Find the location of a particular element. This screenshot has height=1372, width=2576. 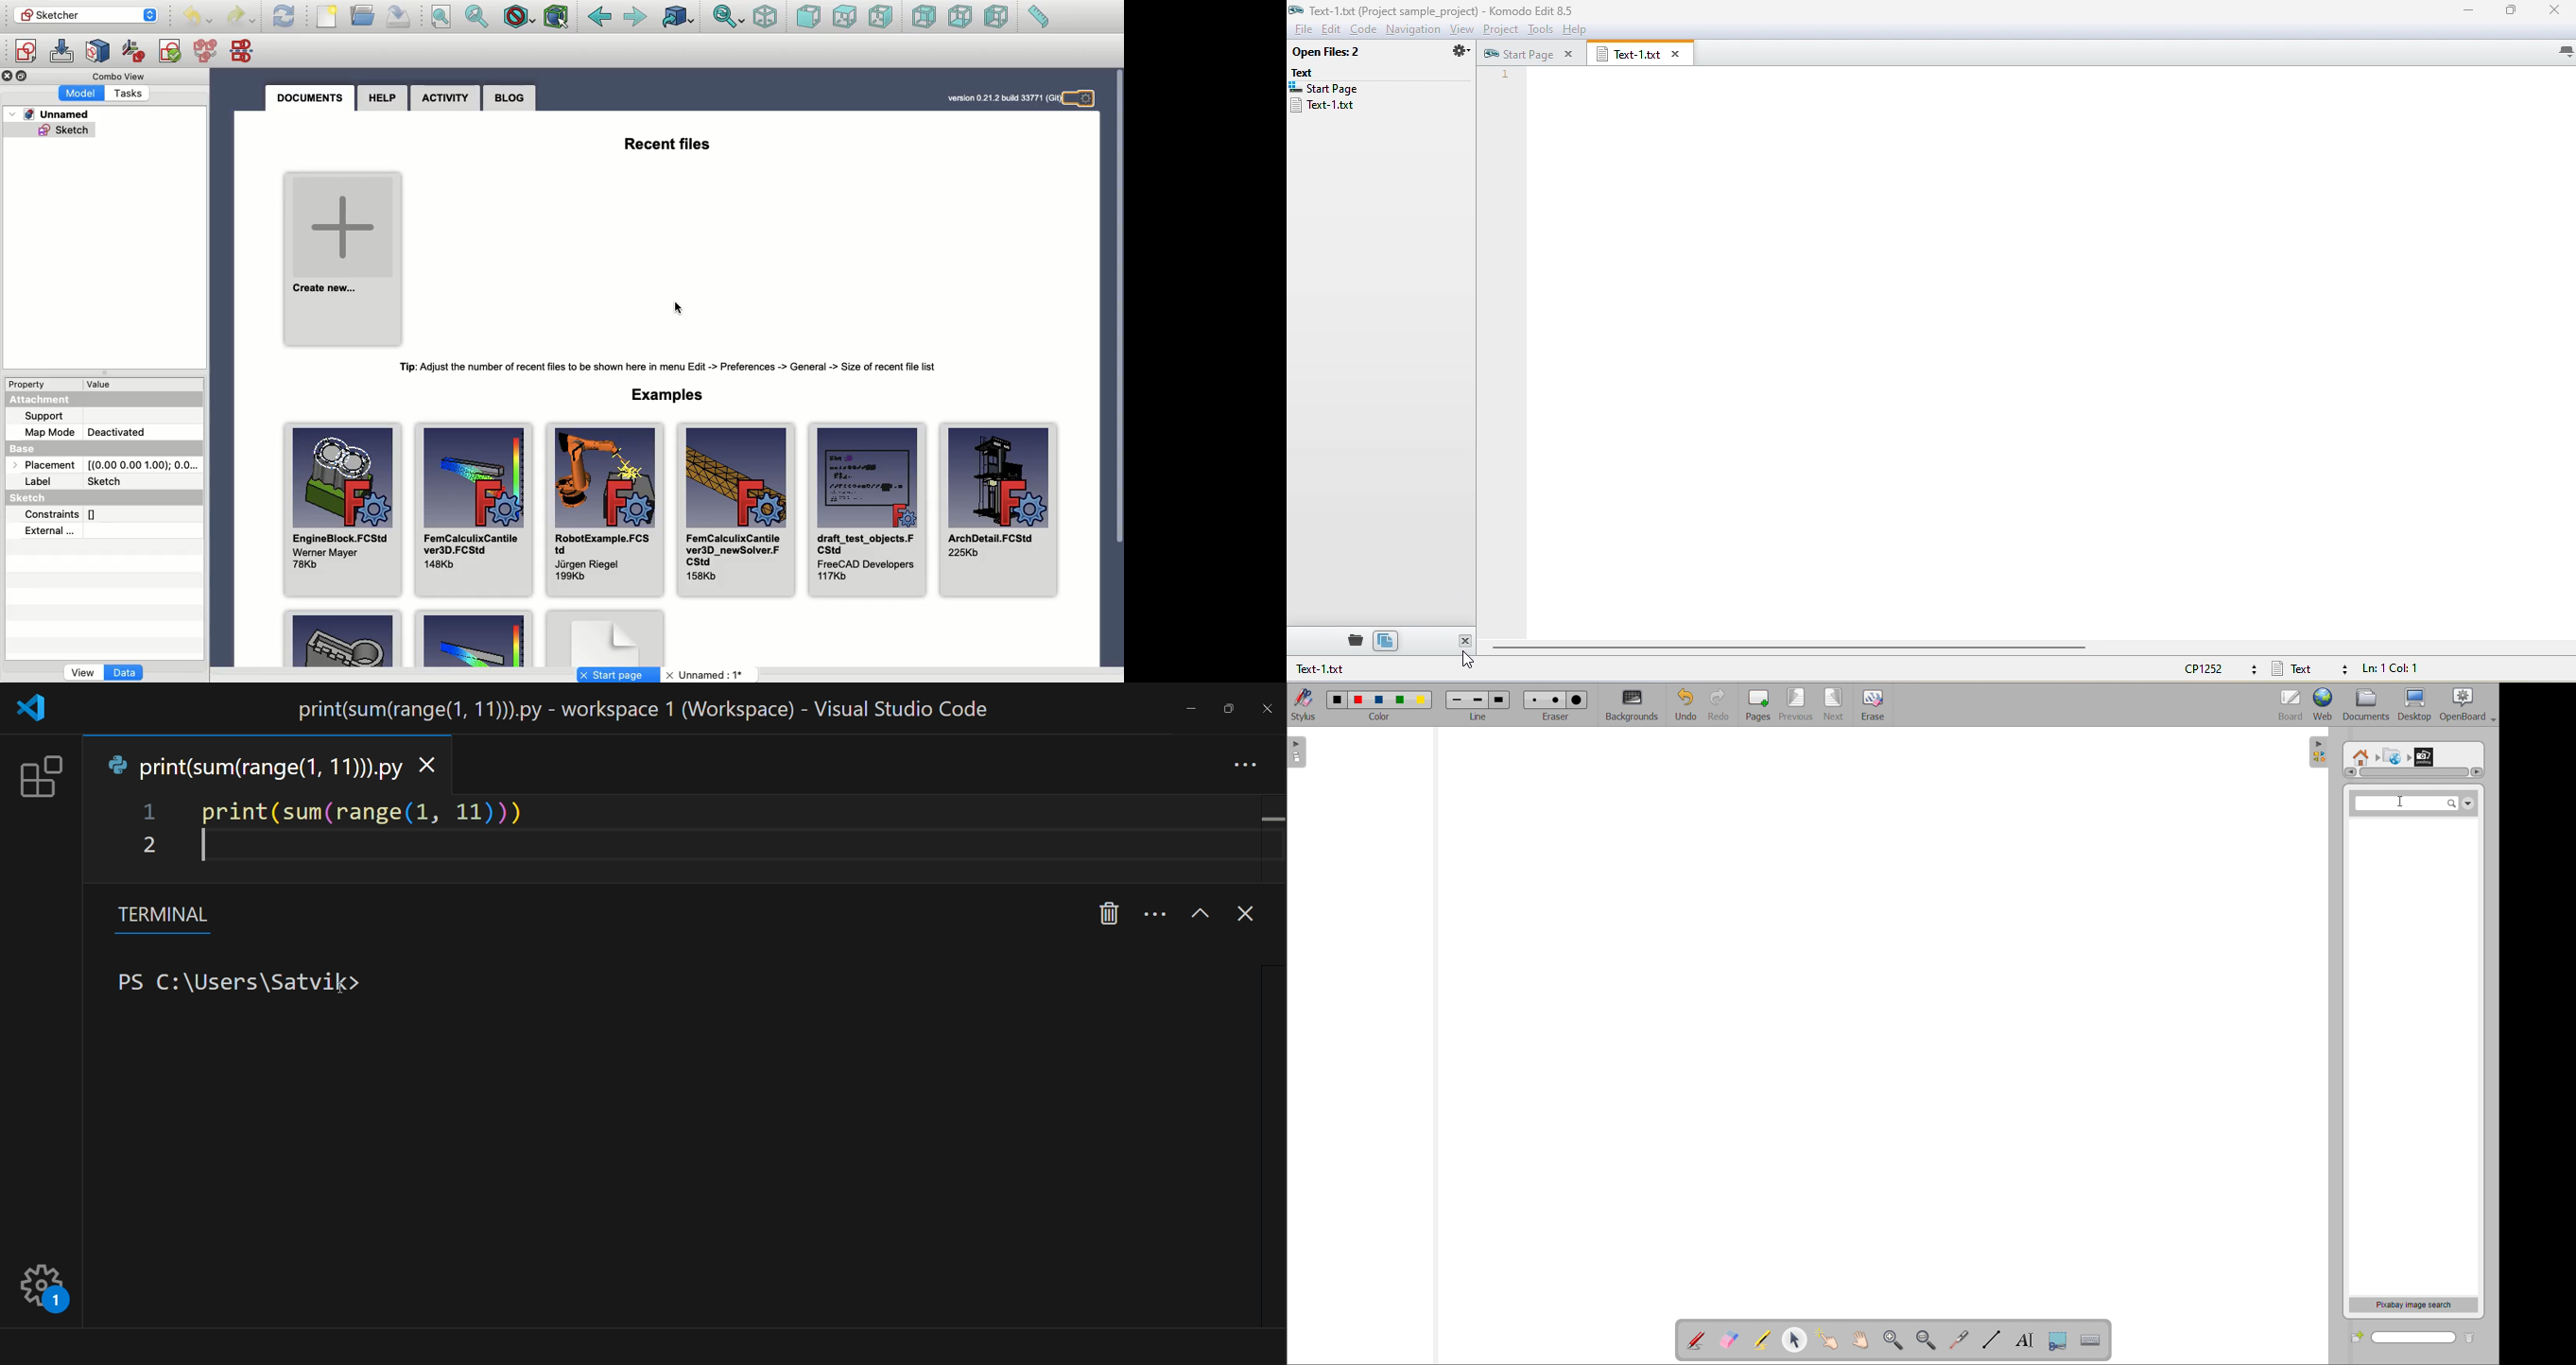

delete is located at coordinates (2475, 1336).